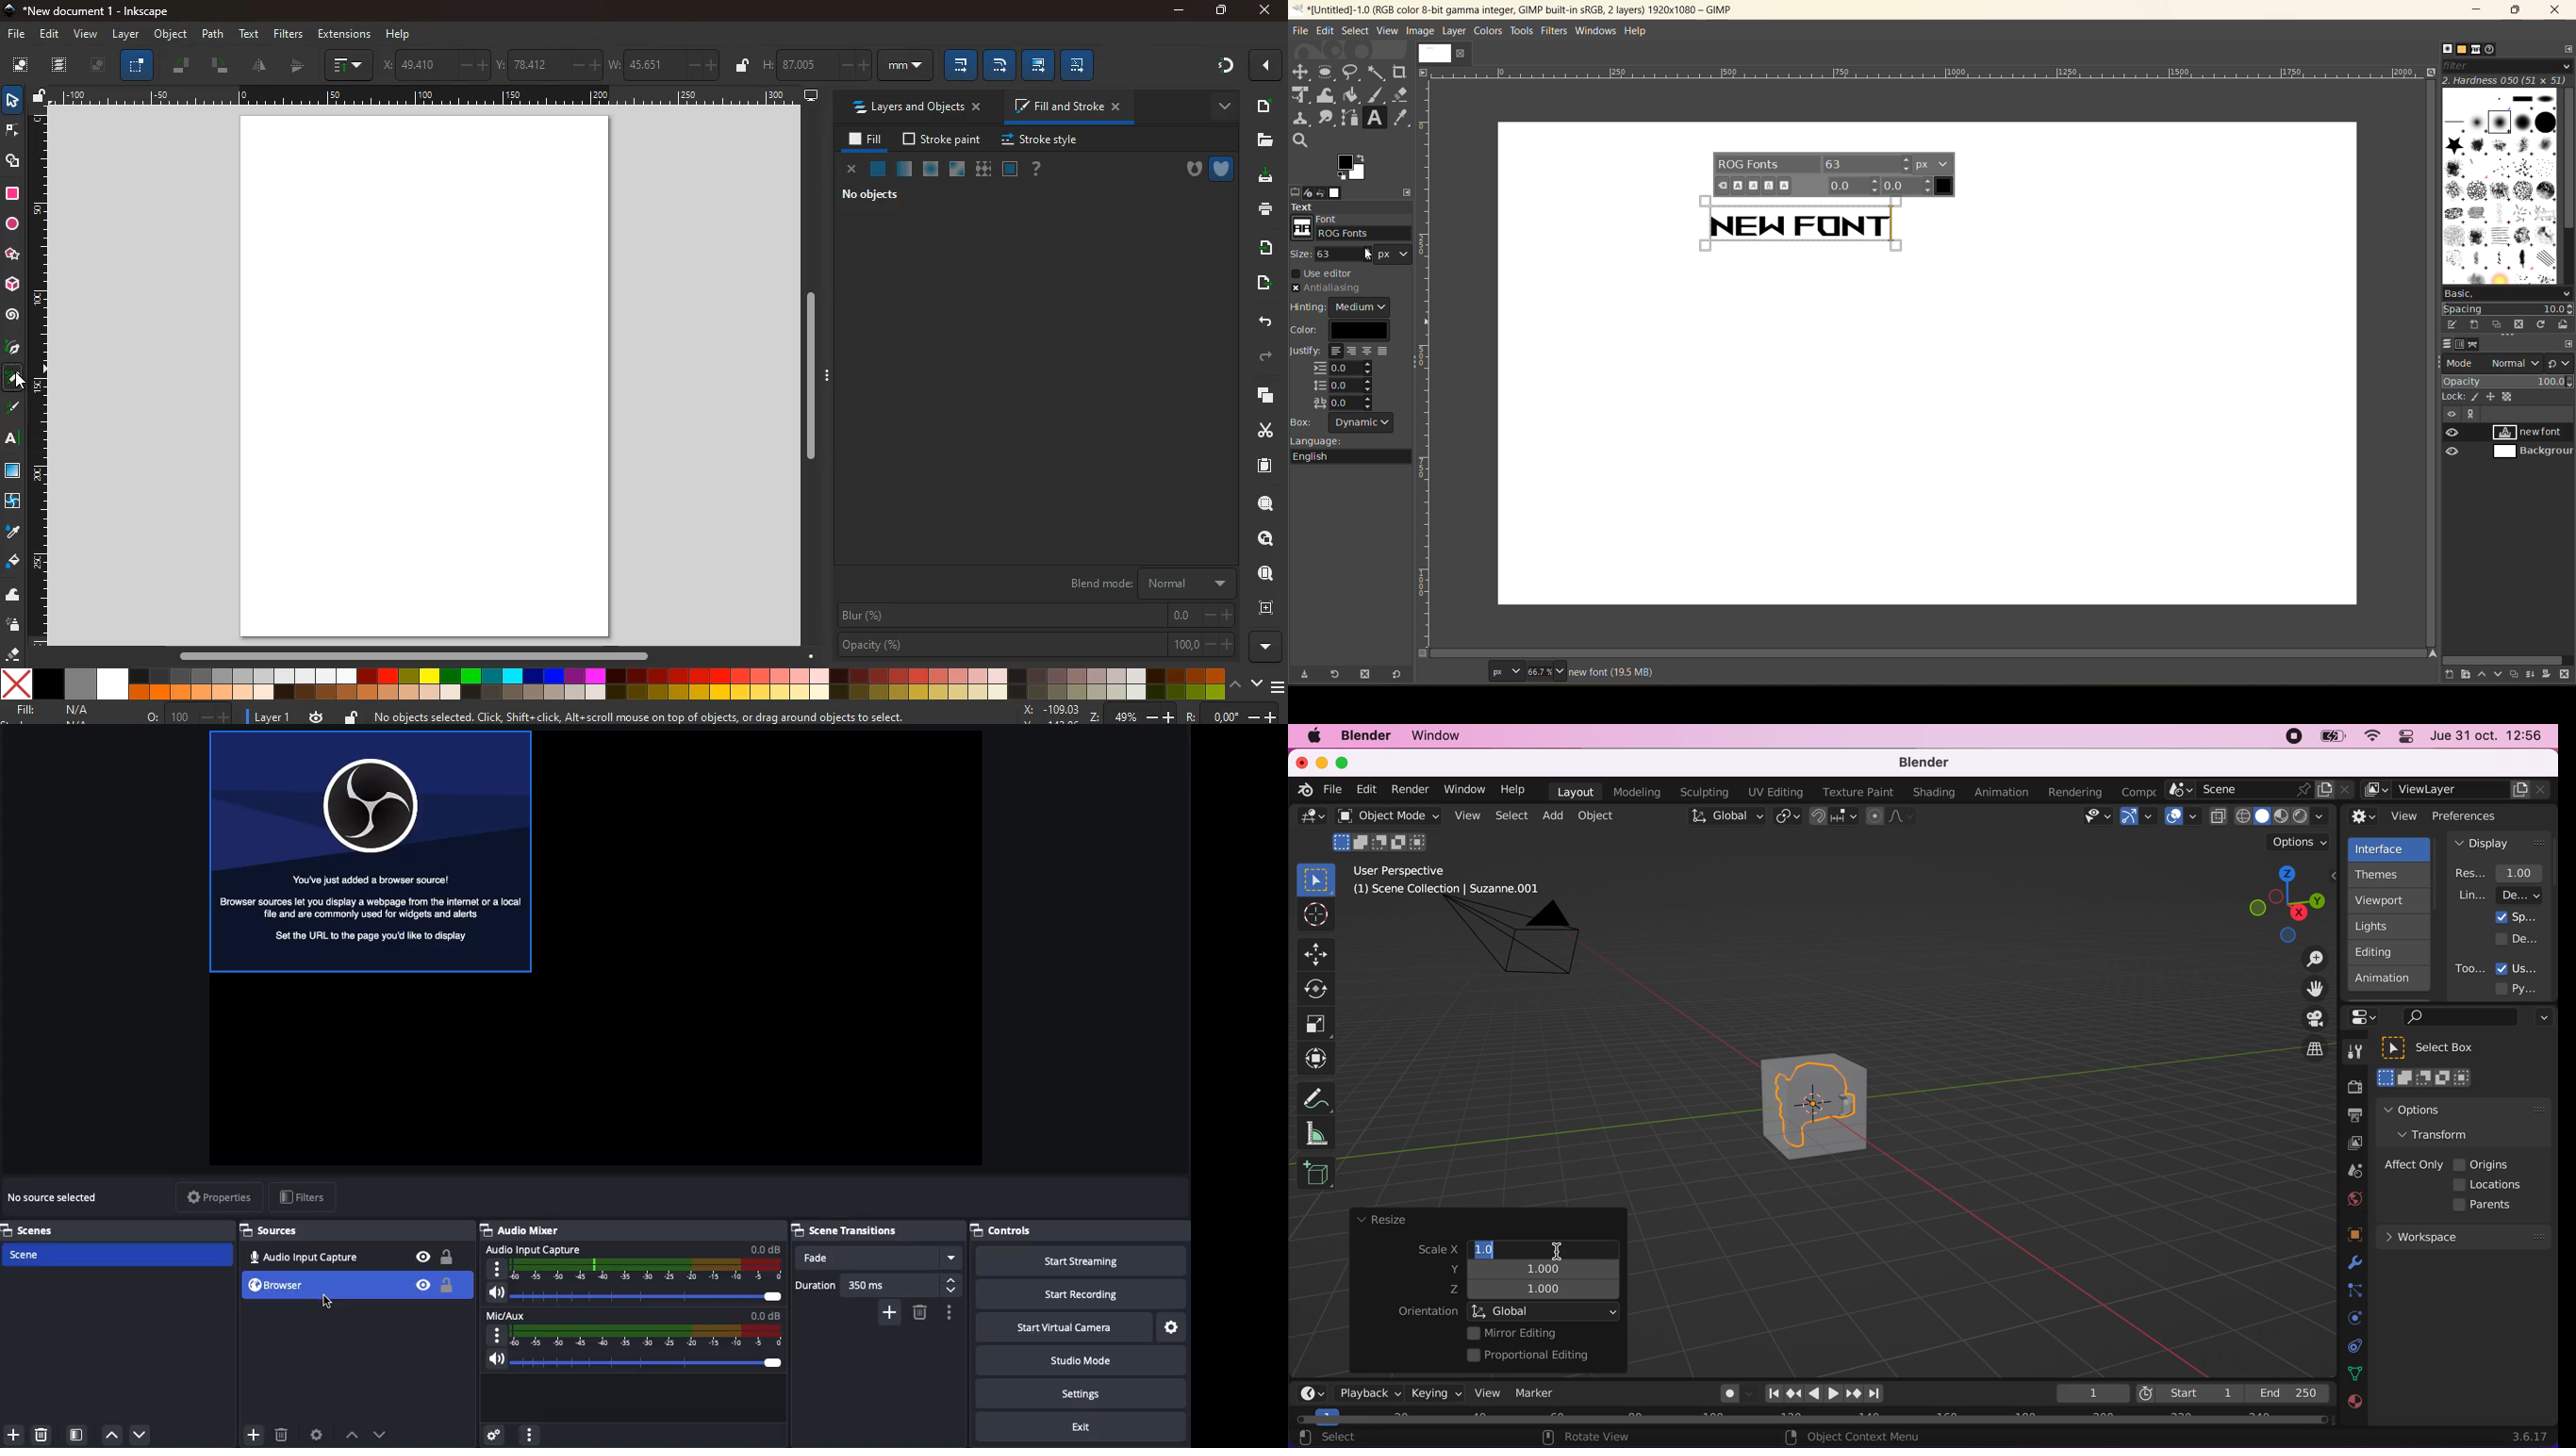 This screenshot has height=1456, width=2576. What do you see at coordinates (1615, 671) in the screenshot?
I see `metadata` at bounding box center [1615, 671].